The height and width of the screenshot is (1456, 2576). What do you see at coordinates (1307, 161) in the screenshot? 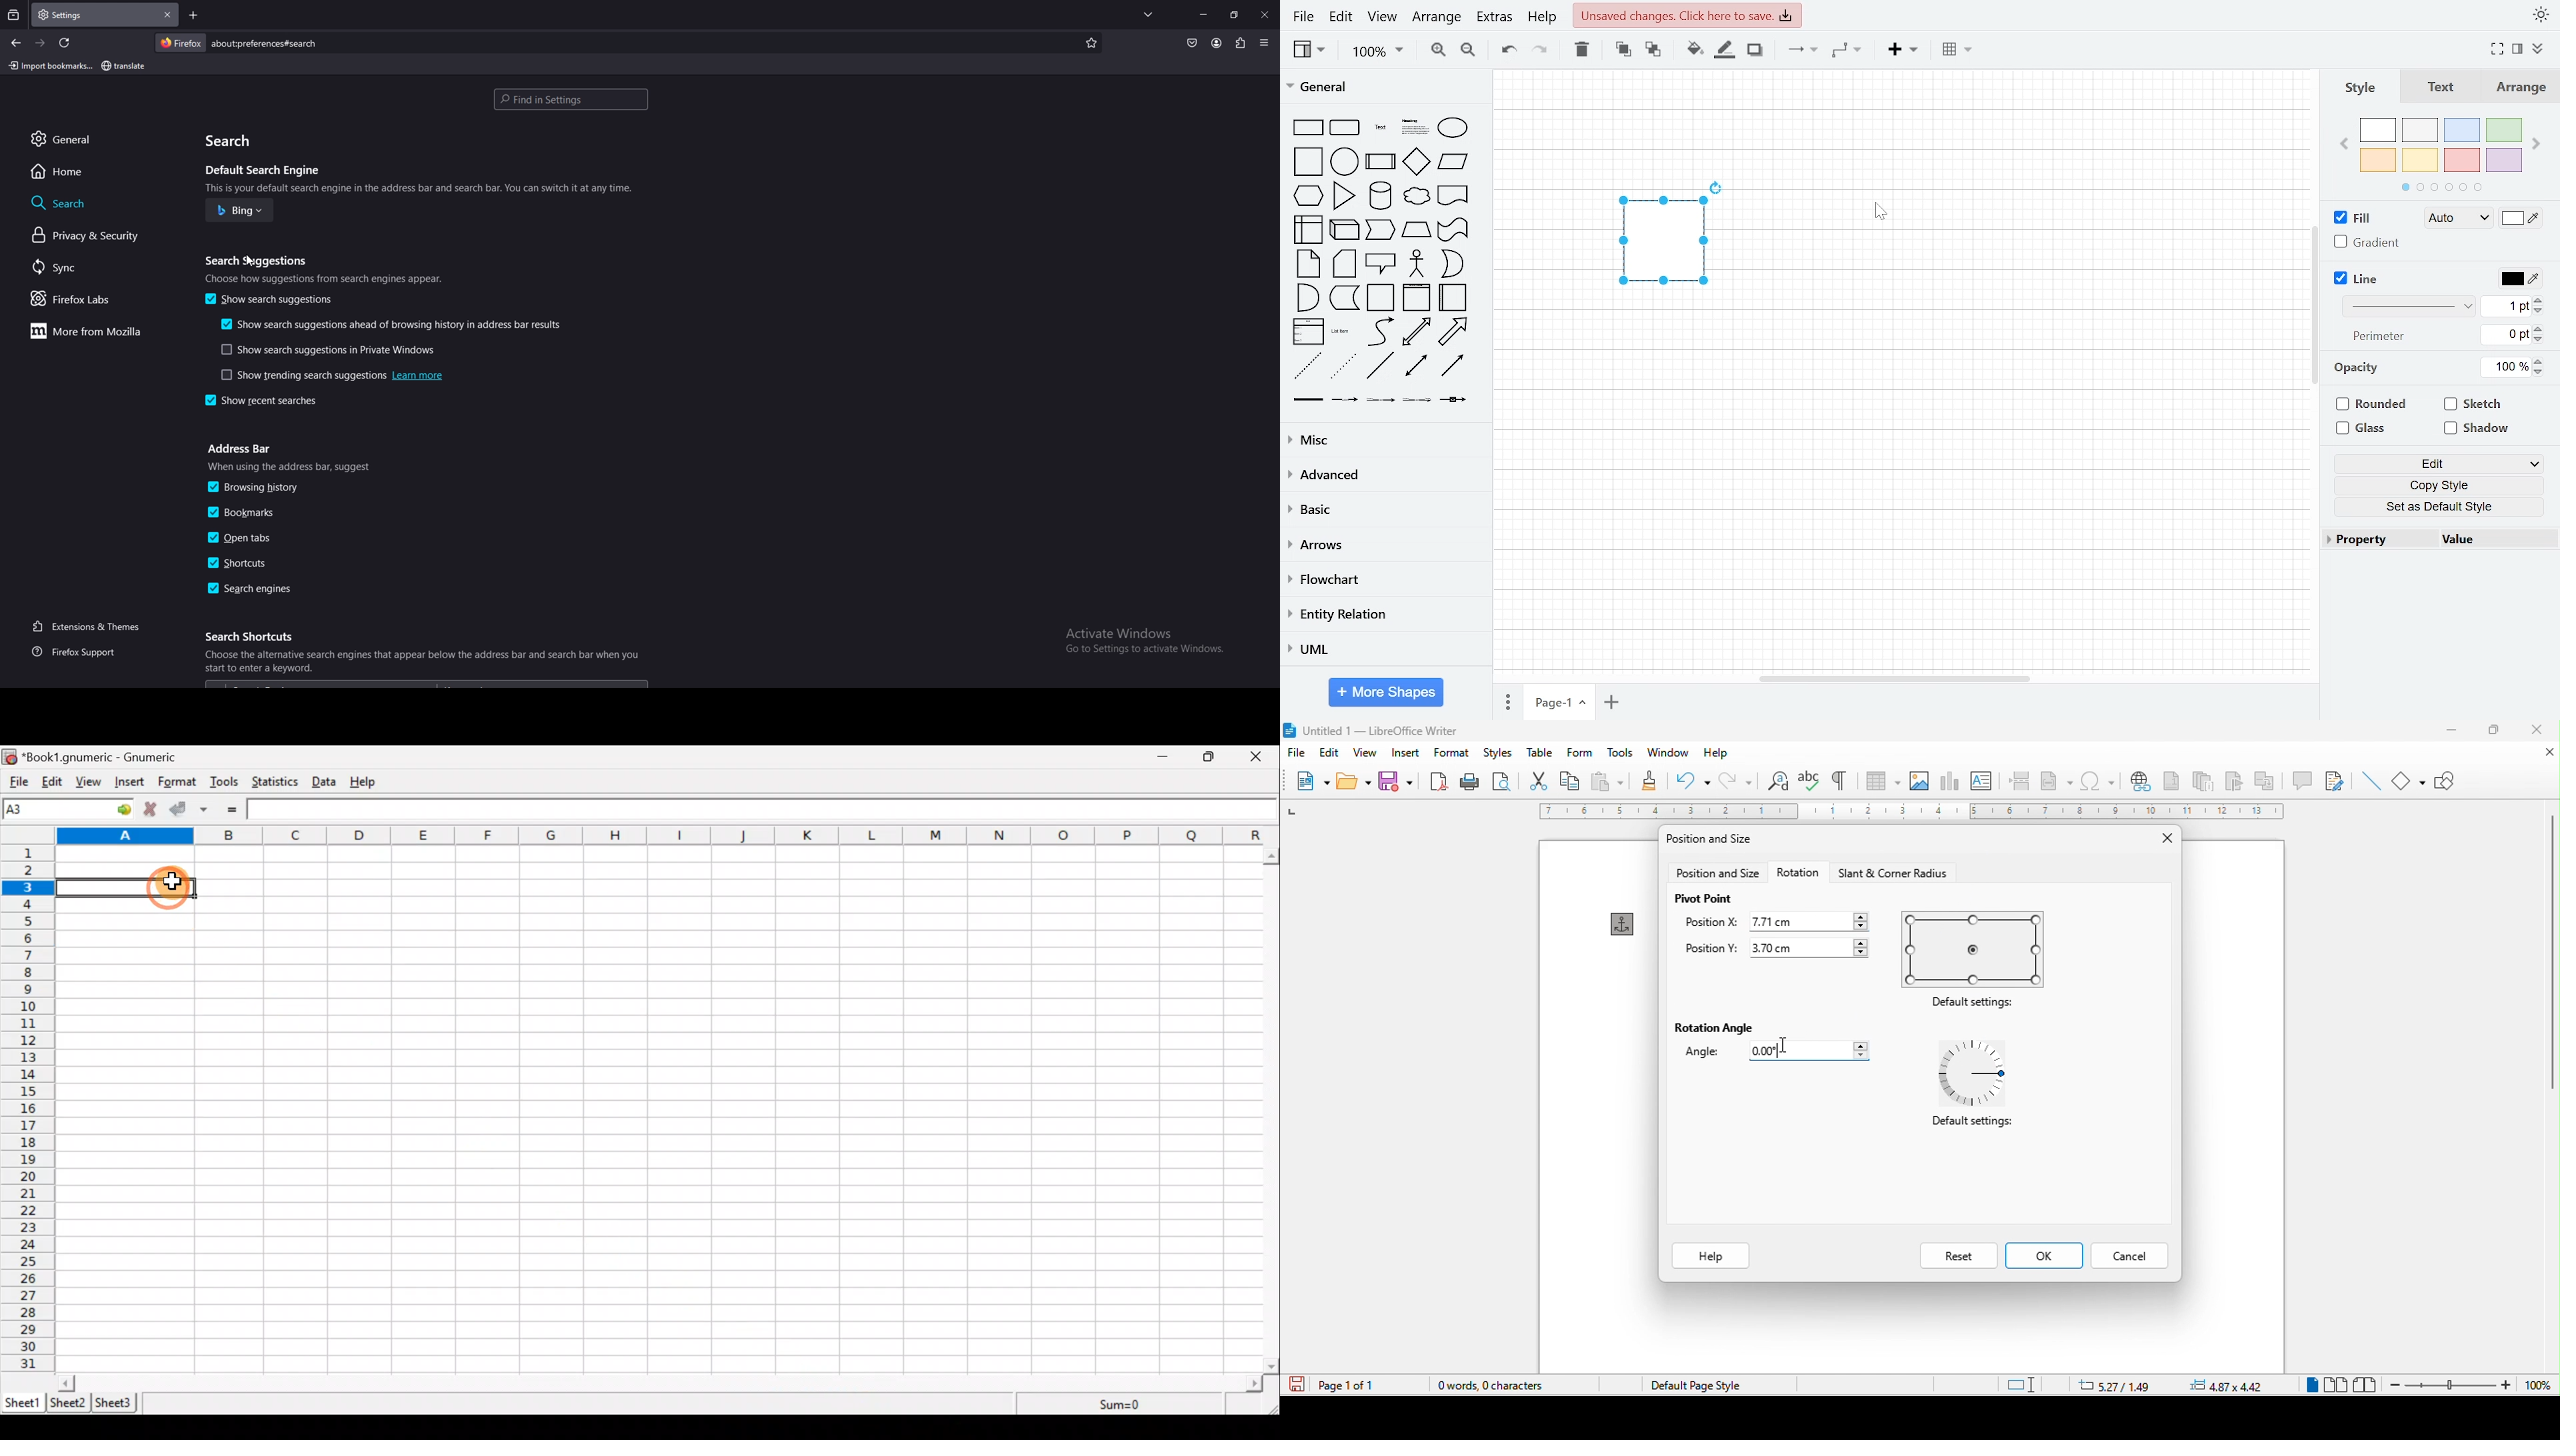
I see `square` at bounding box center [1307, 161].